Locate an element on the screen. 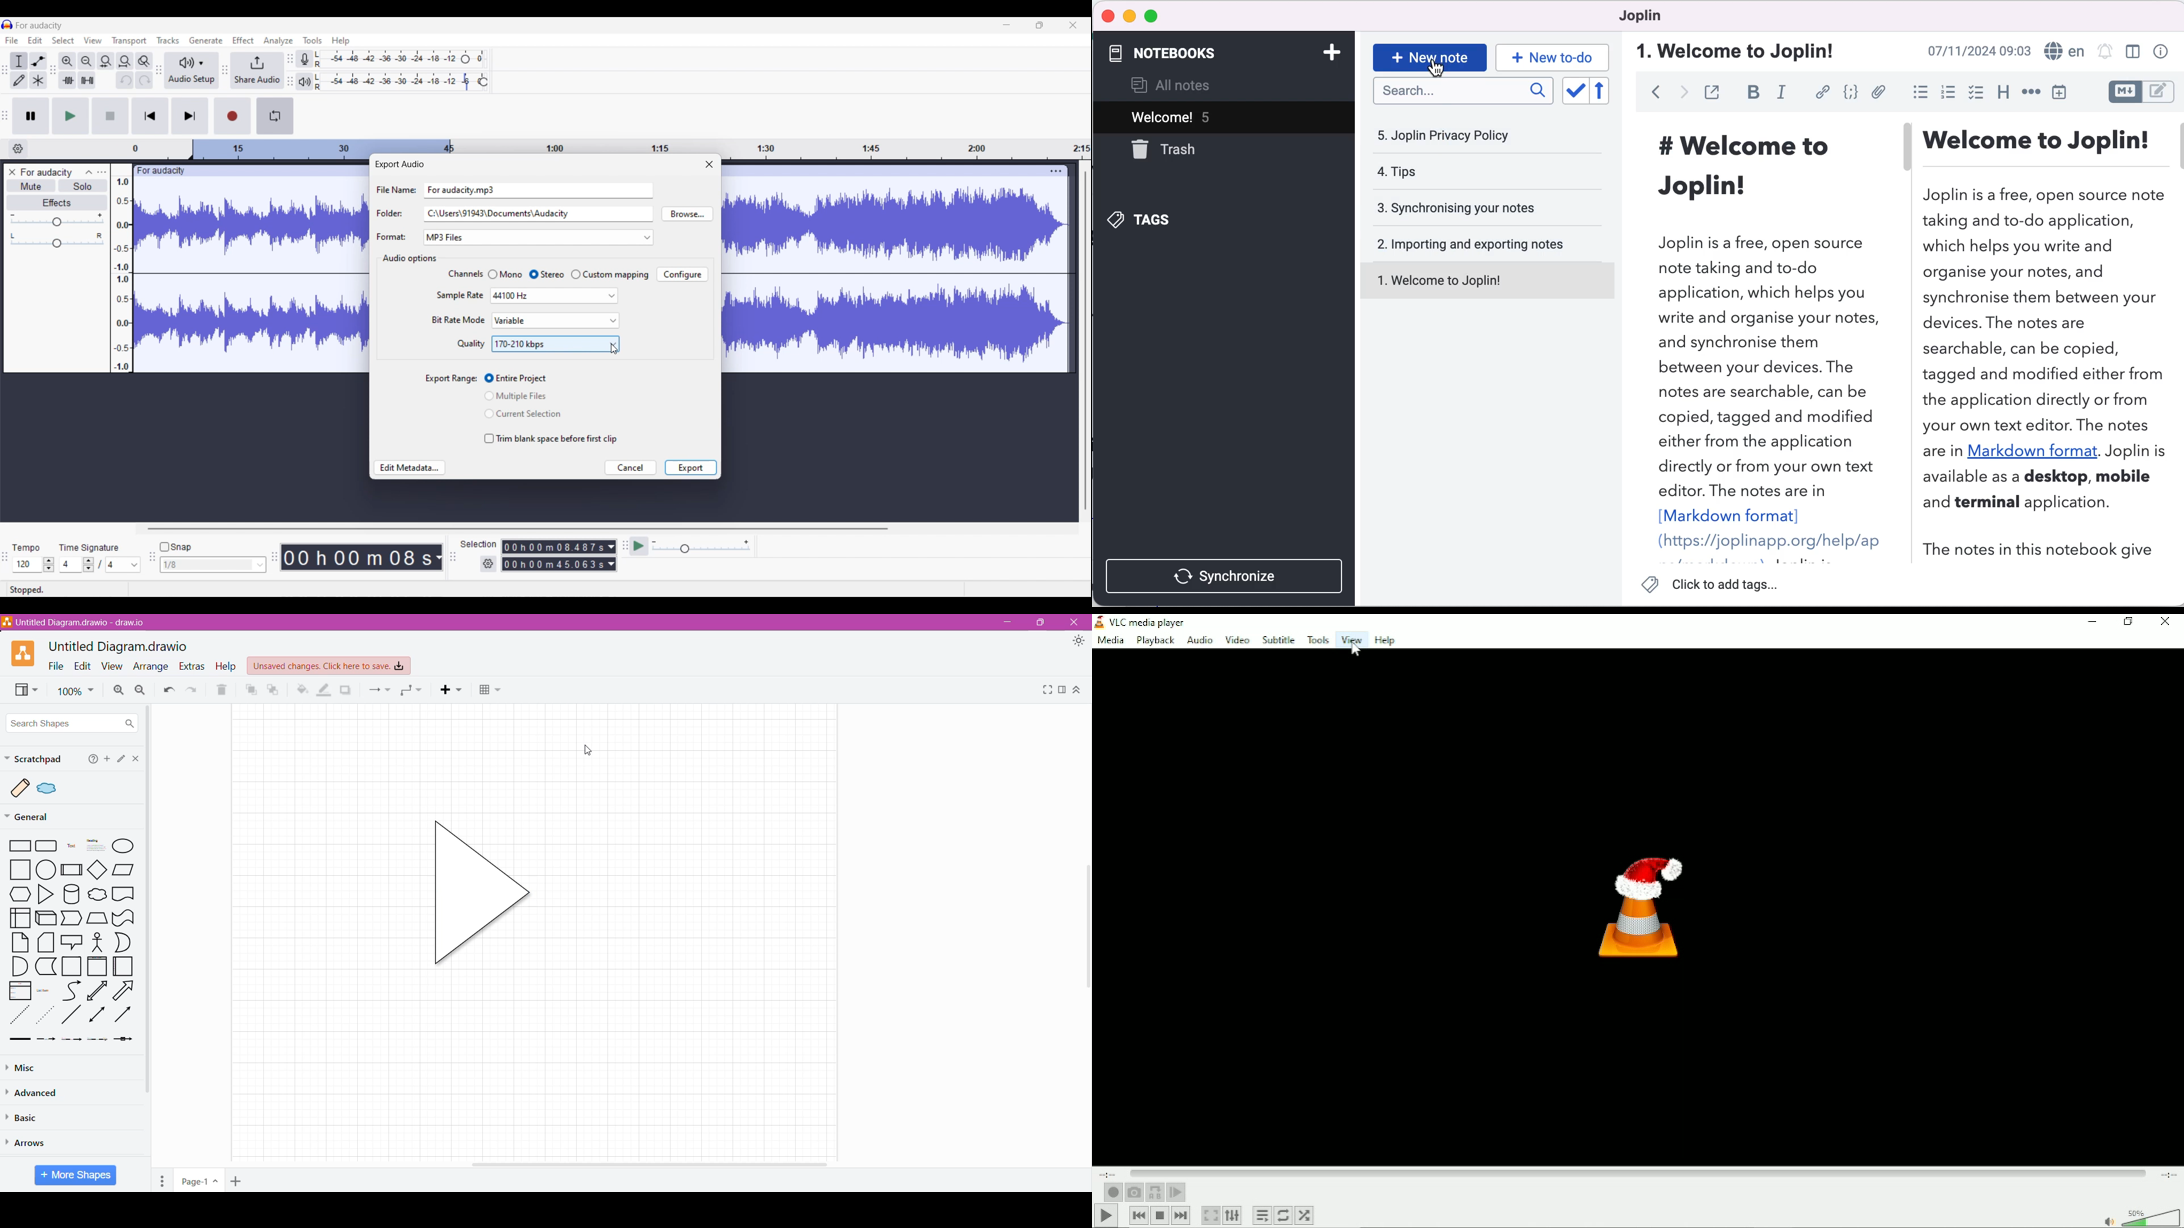 Image resolution: width=2184 pixels, height=1232 pixels. Undo is located at coordinates (166, 690).